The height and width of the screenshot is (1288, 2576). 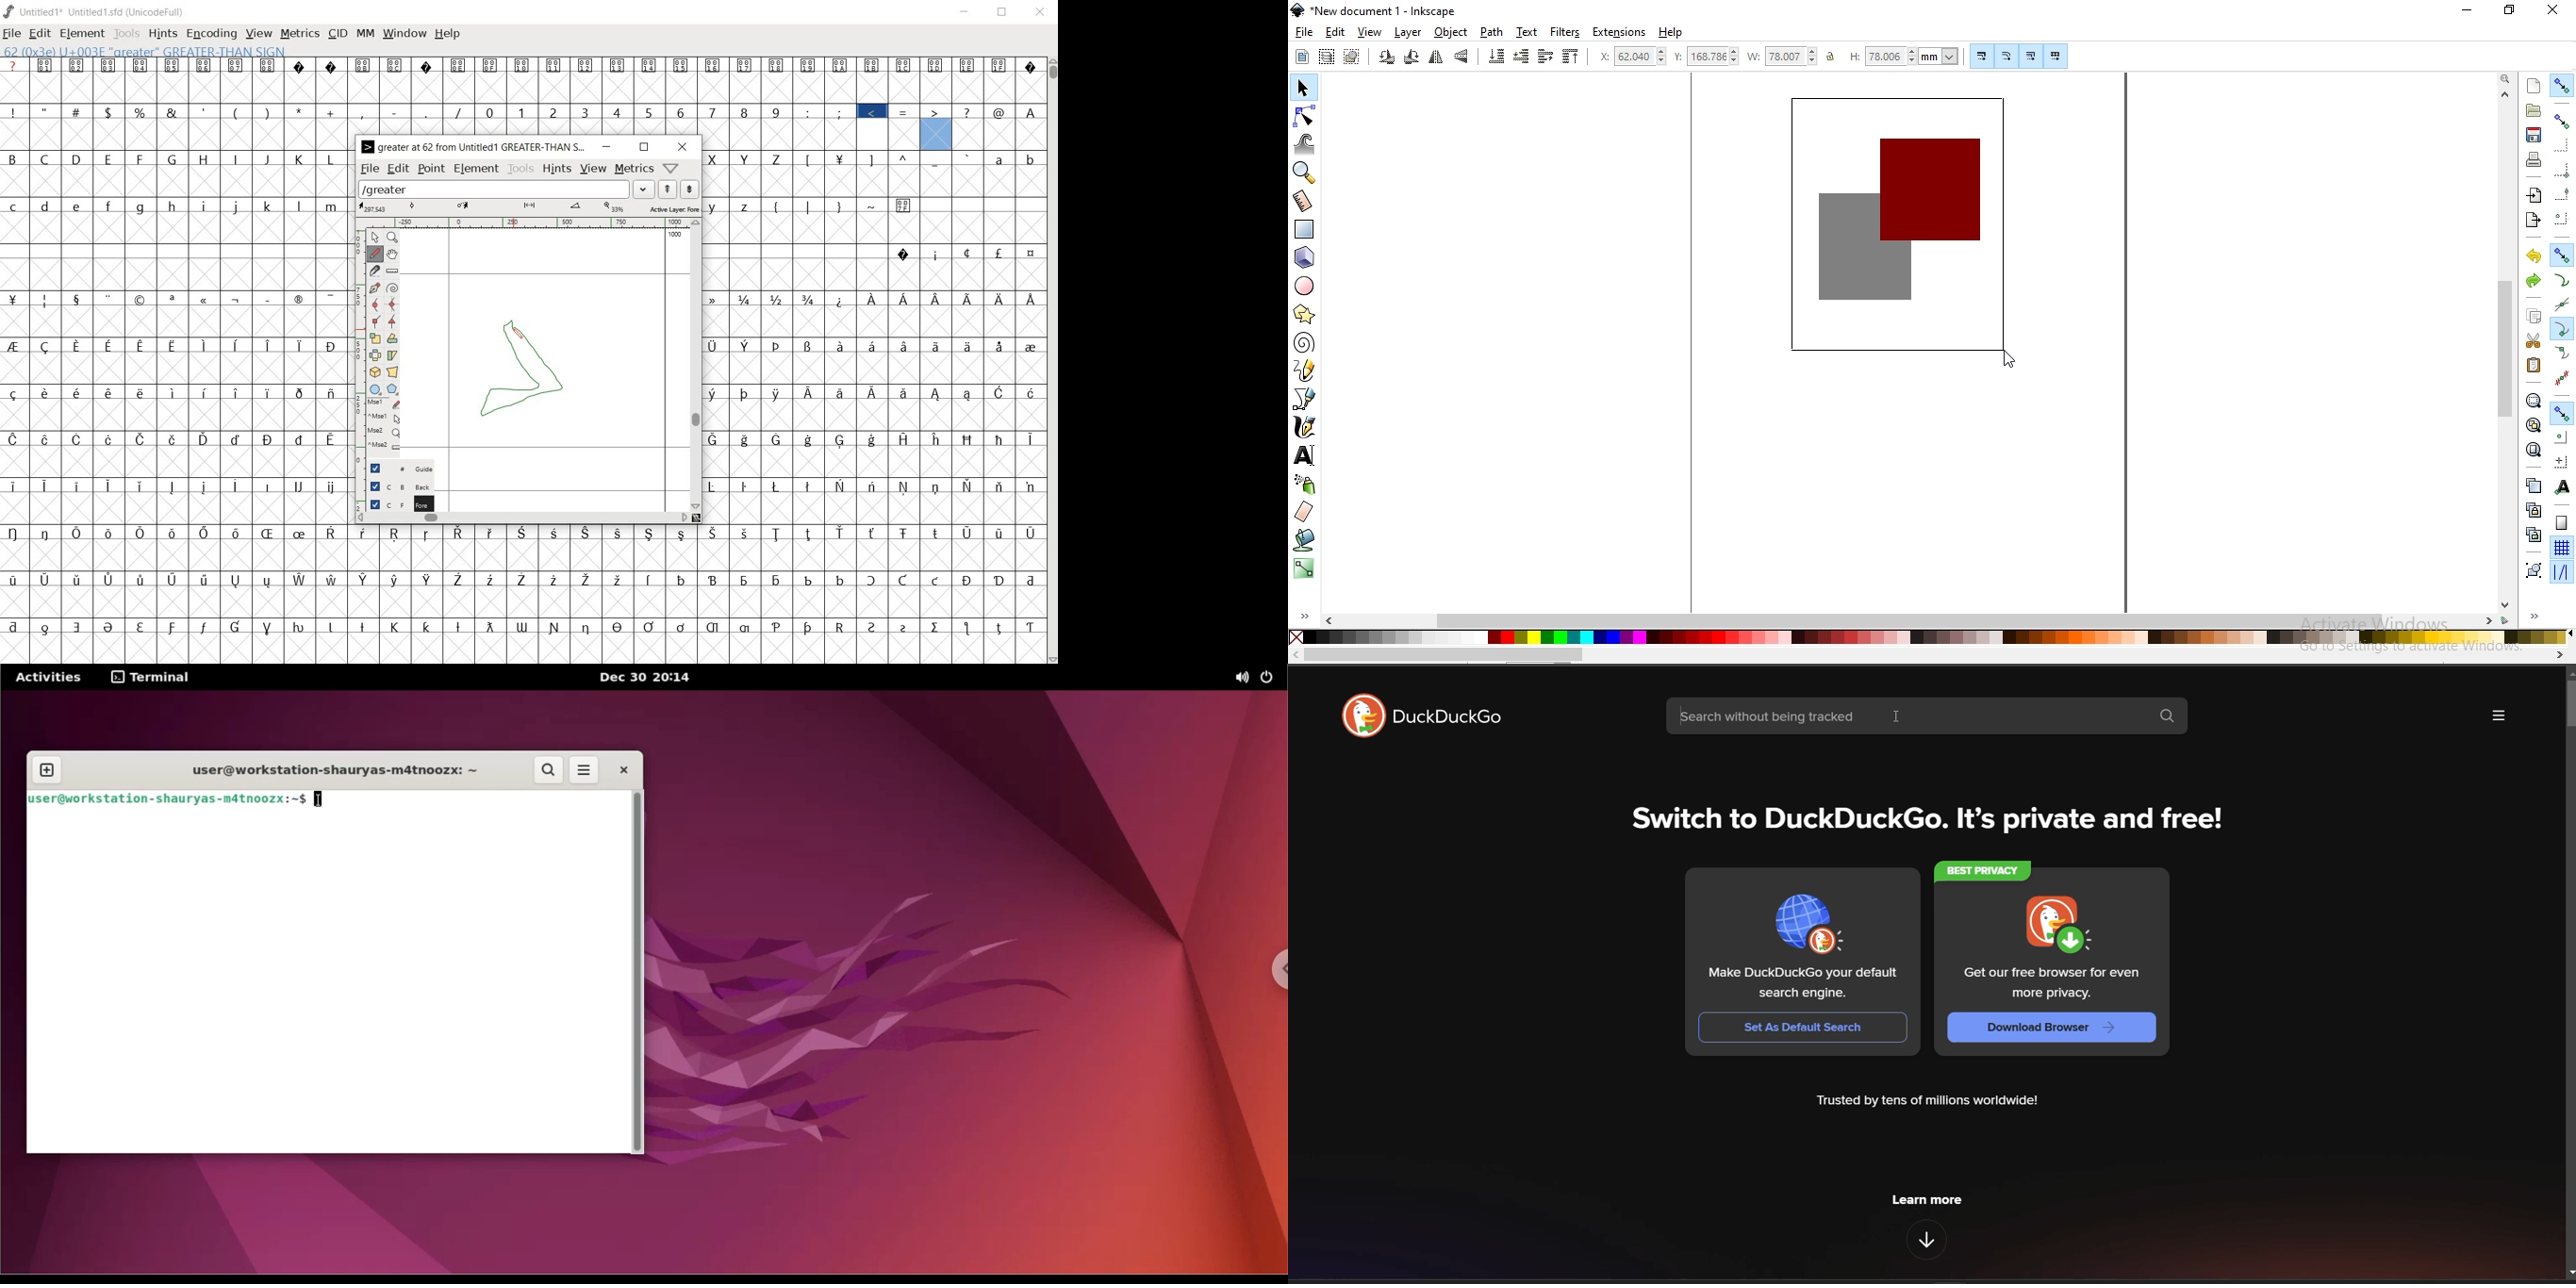 I want to click on mm, so click(x=366, y=34).